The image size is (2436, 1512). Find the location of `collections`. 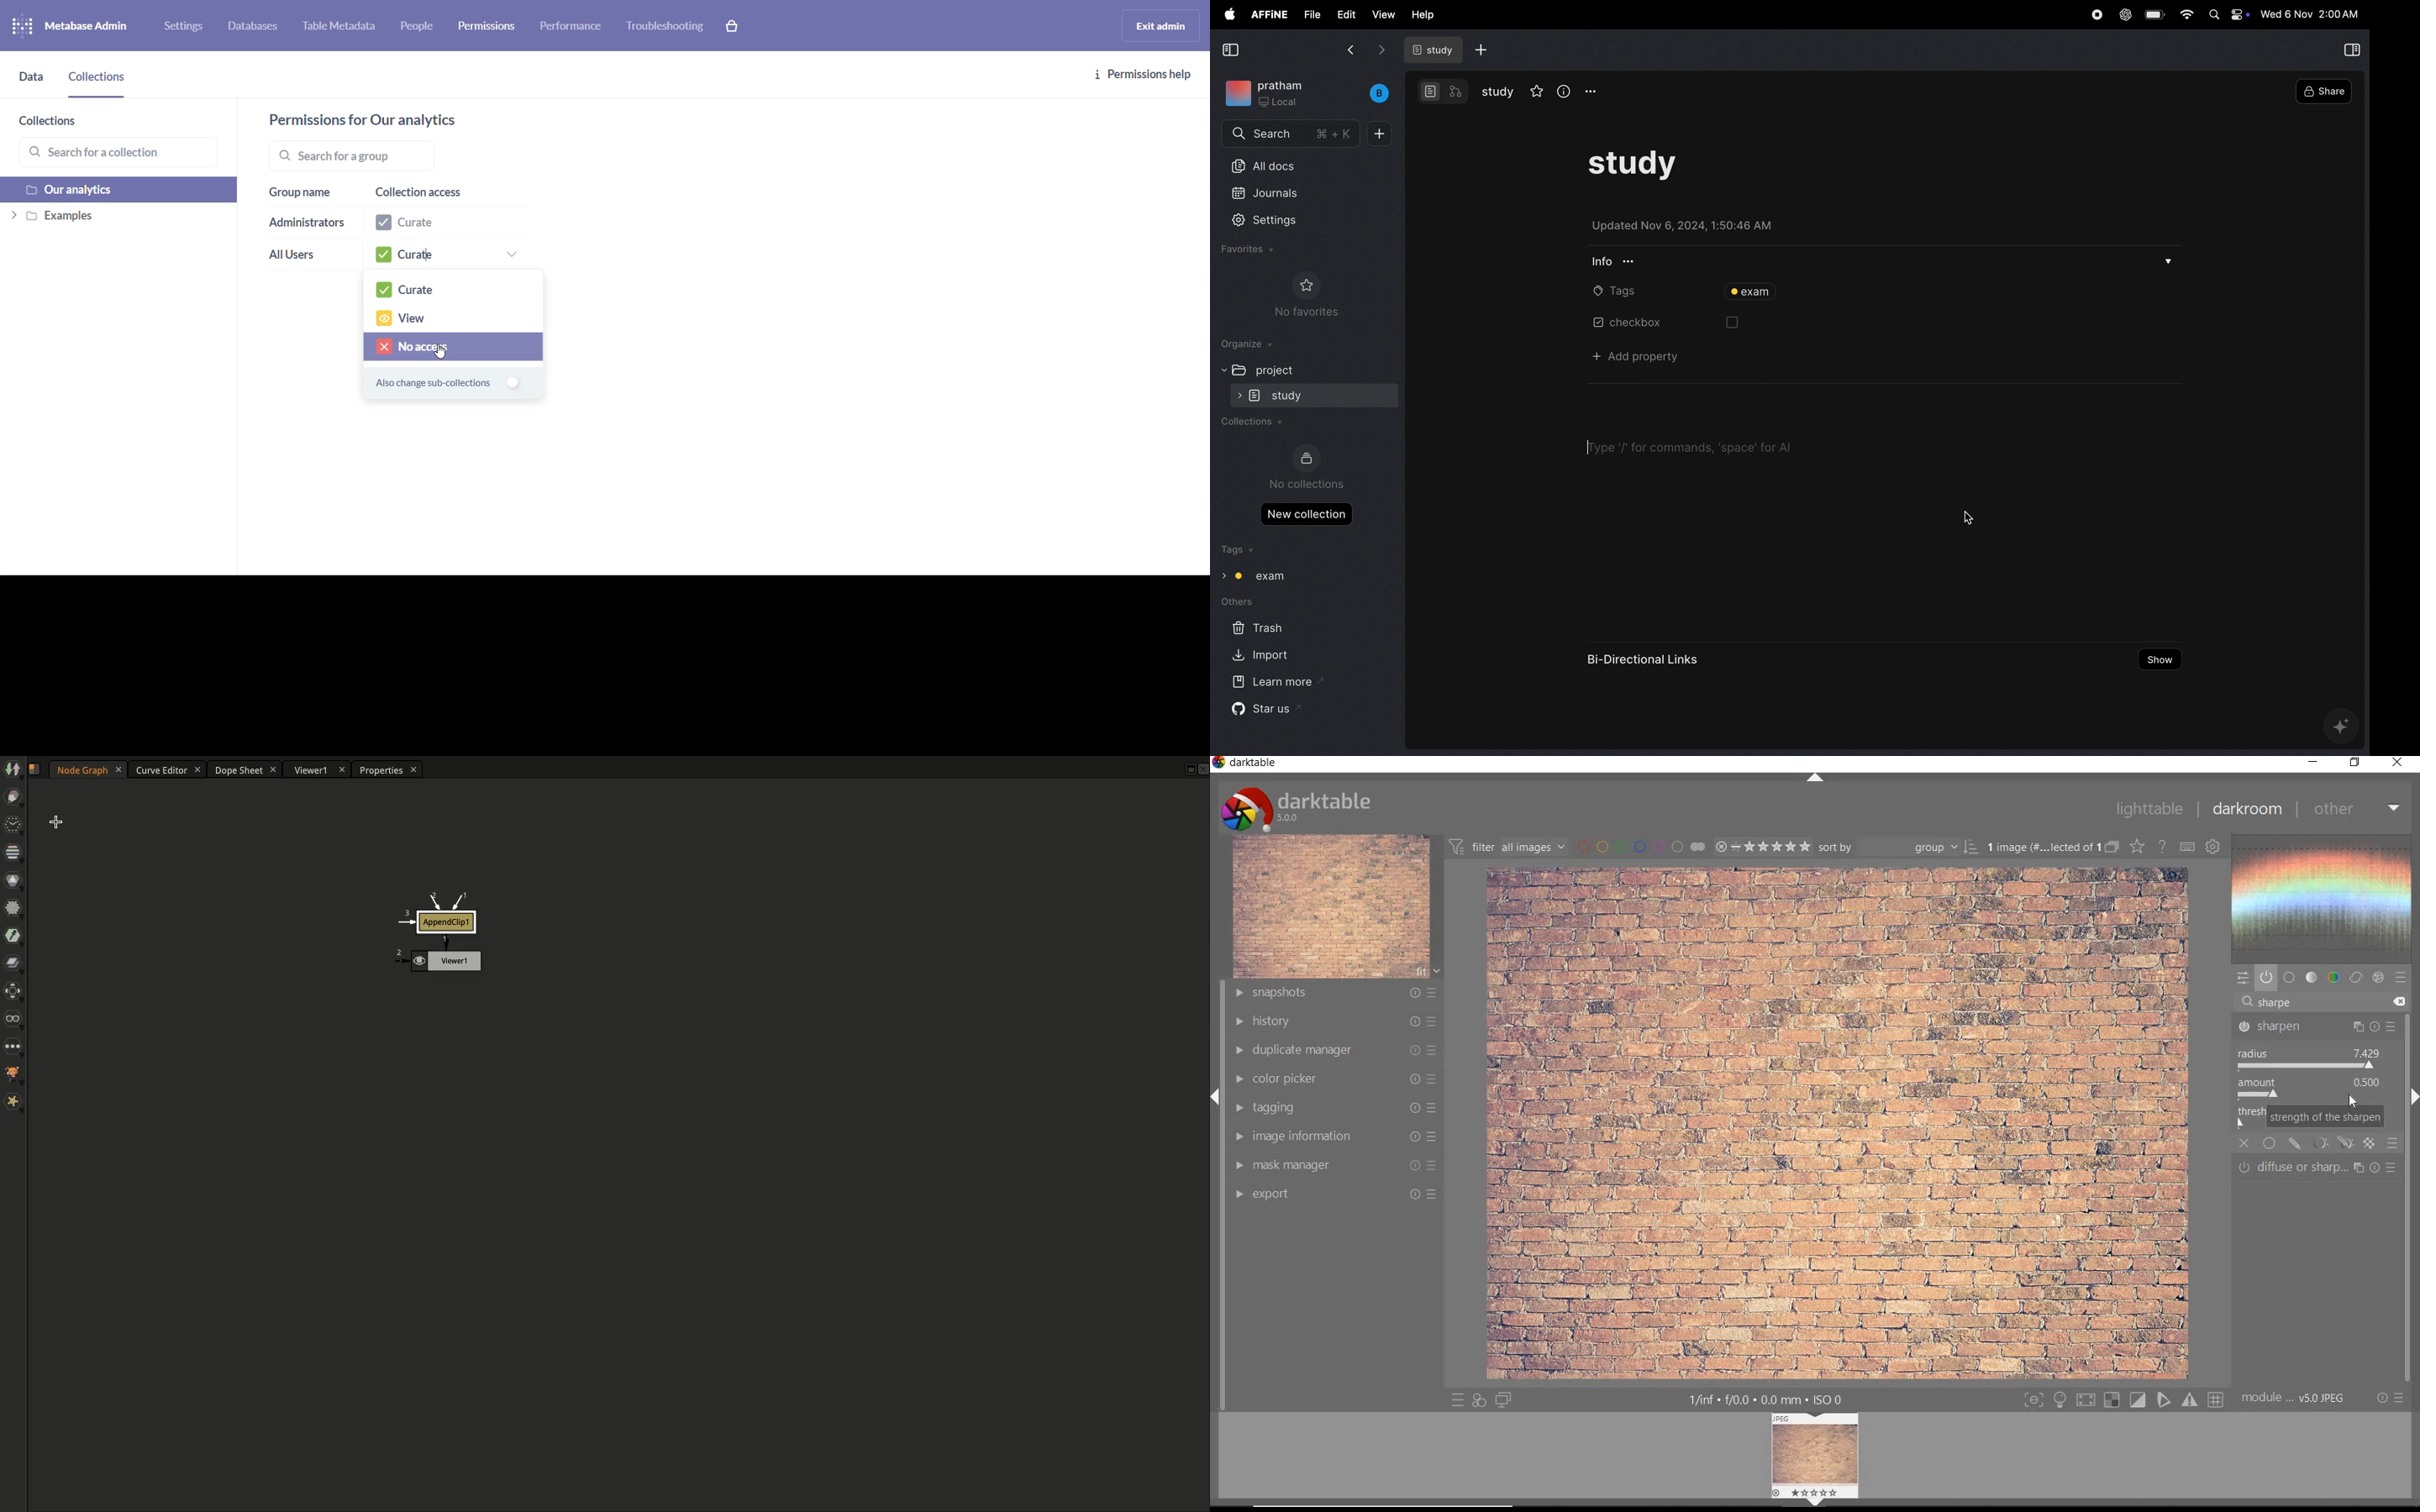

collections is located at coordinates (67, 122).